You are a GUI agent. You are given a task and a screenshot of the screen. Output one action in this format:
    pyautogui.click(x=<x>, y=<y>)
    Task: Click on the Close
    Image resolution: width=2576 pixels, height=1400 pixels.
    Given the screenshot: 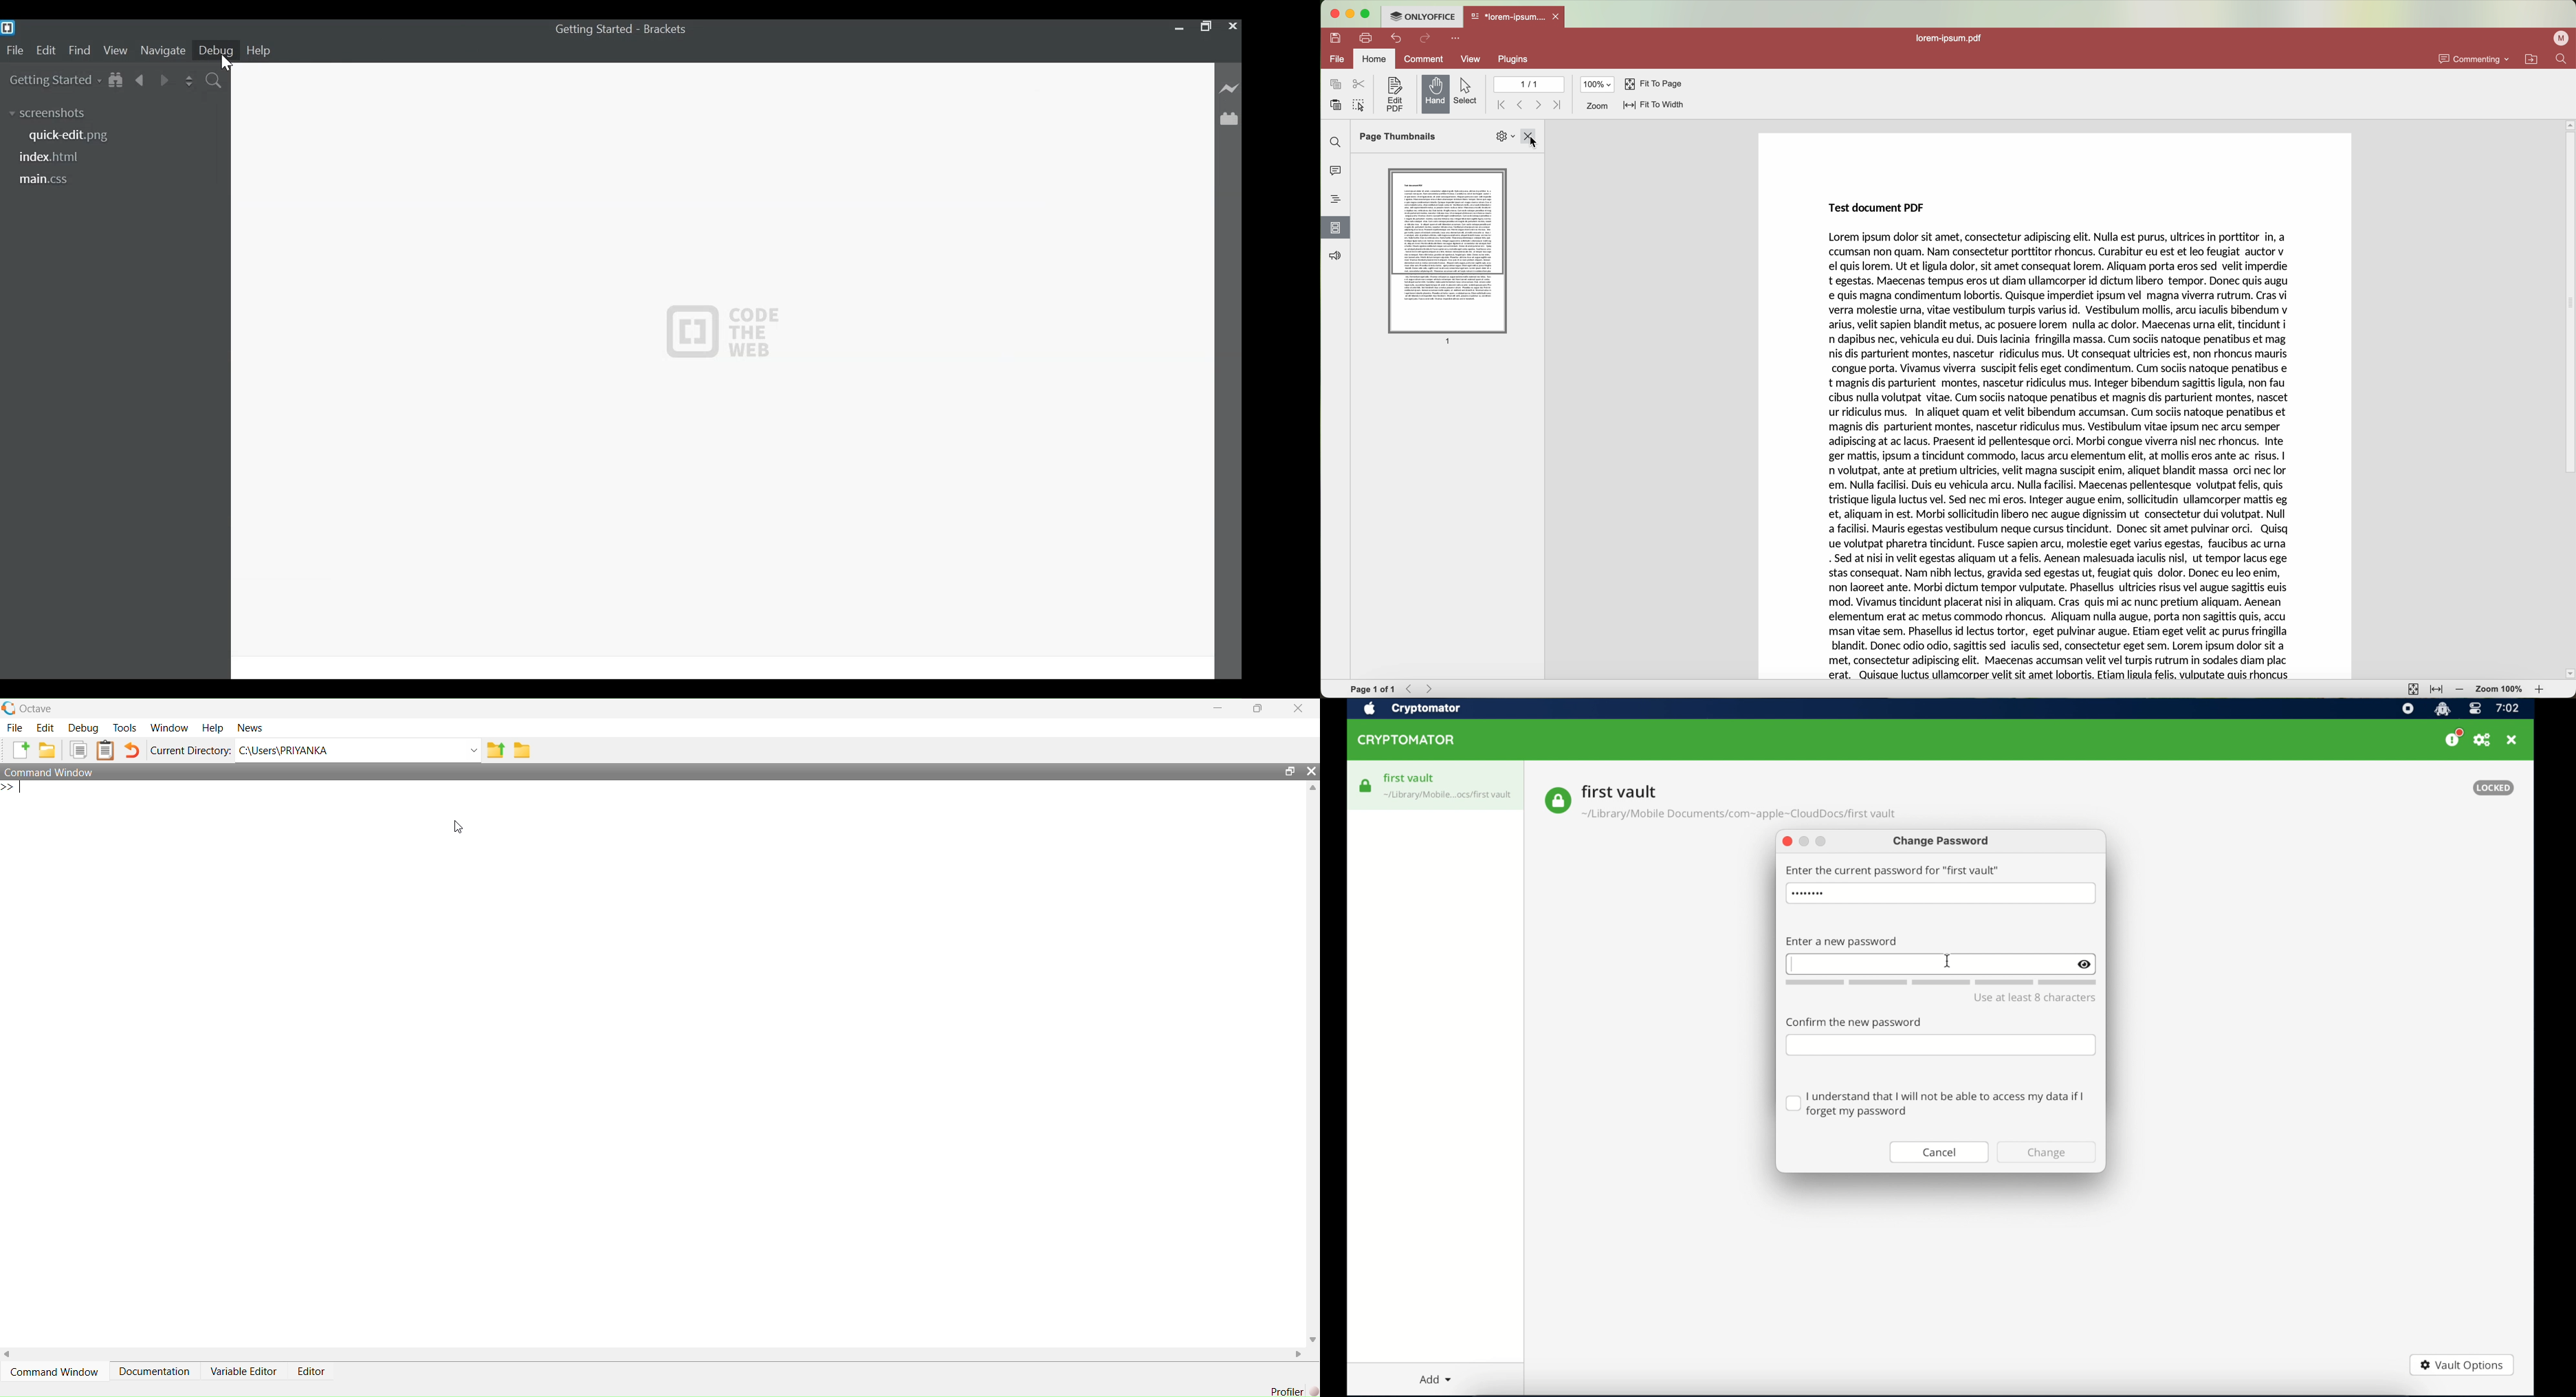 What is the action you would take?
    pyautogui.click(x=1231, y=25)
    